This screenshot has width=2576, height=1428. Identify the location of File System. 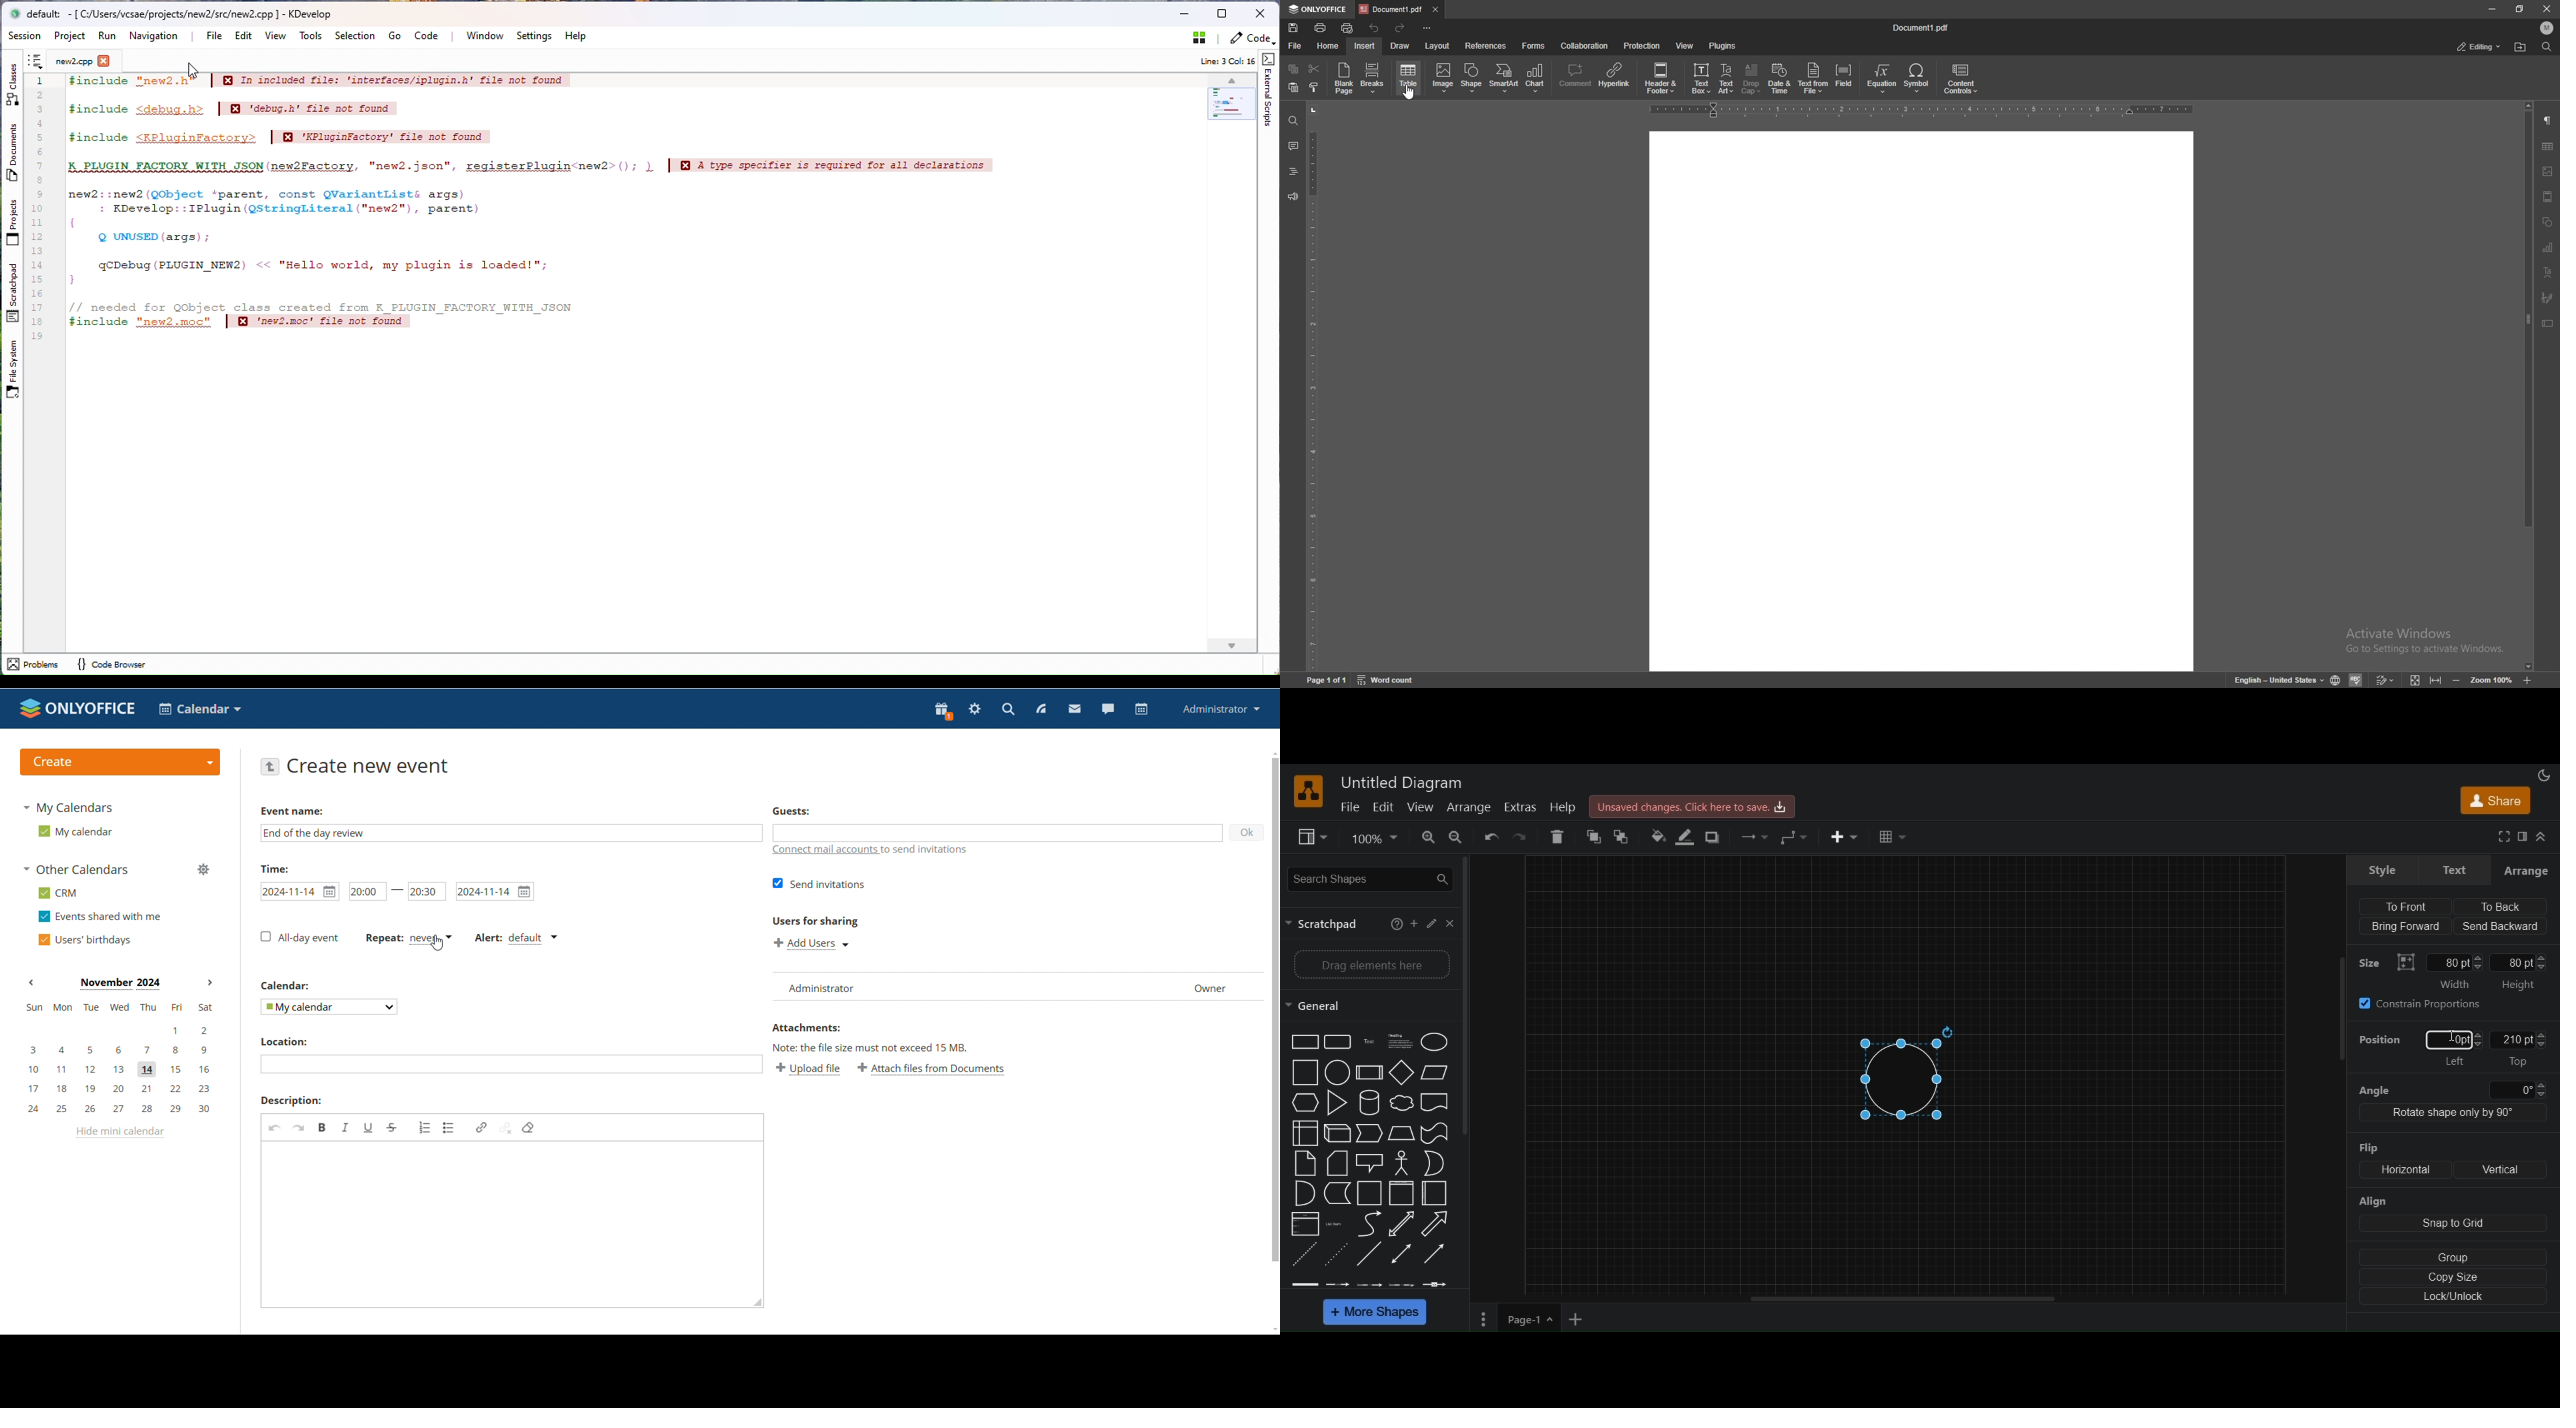
(12, 370).